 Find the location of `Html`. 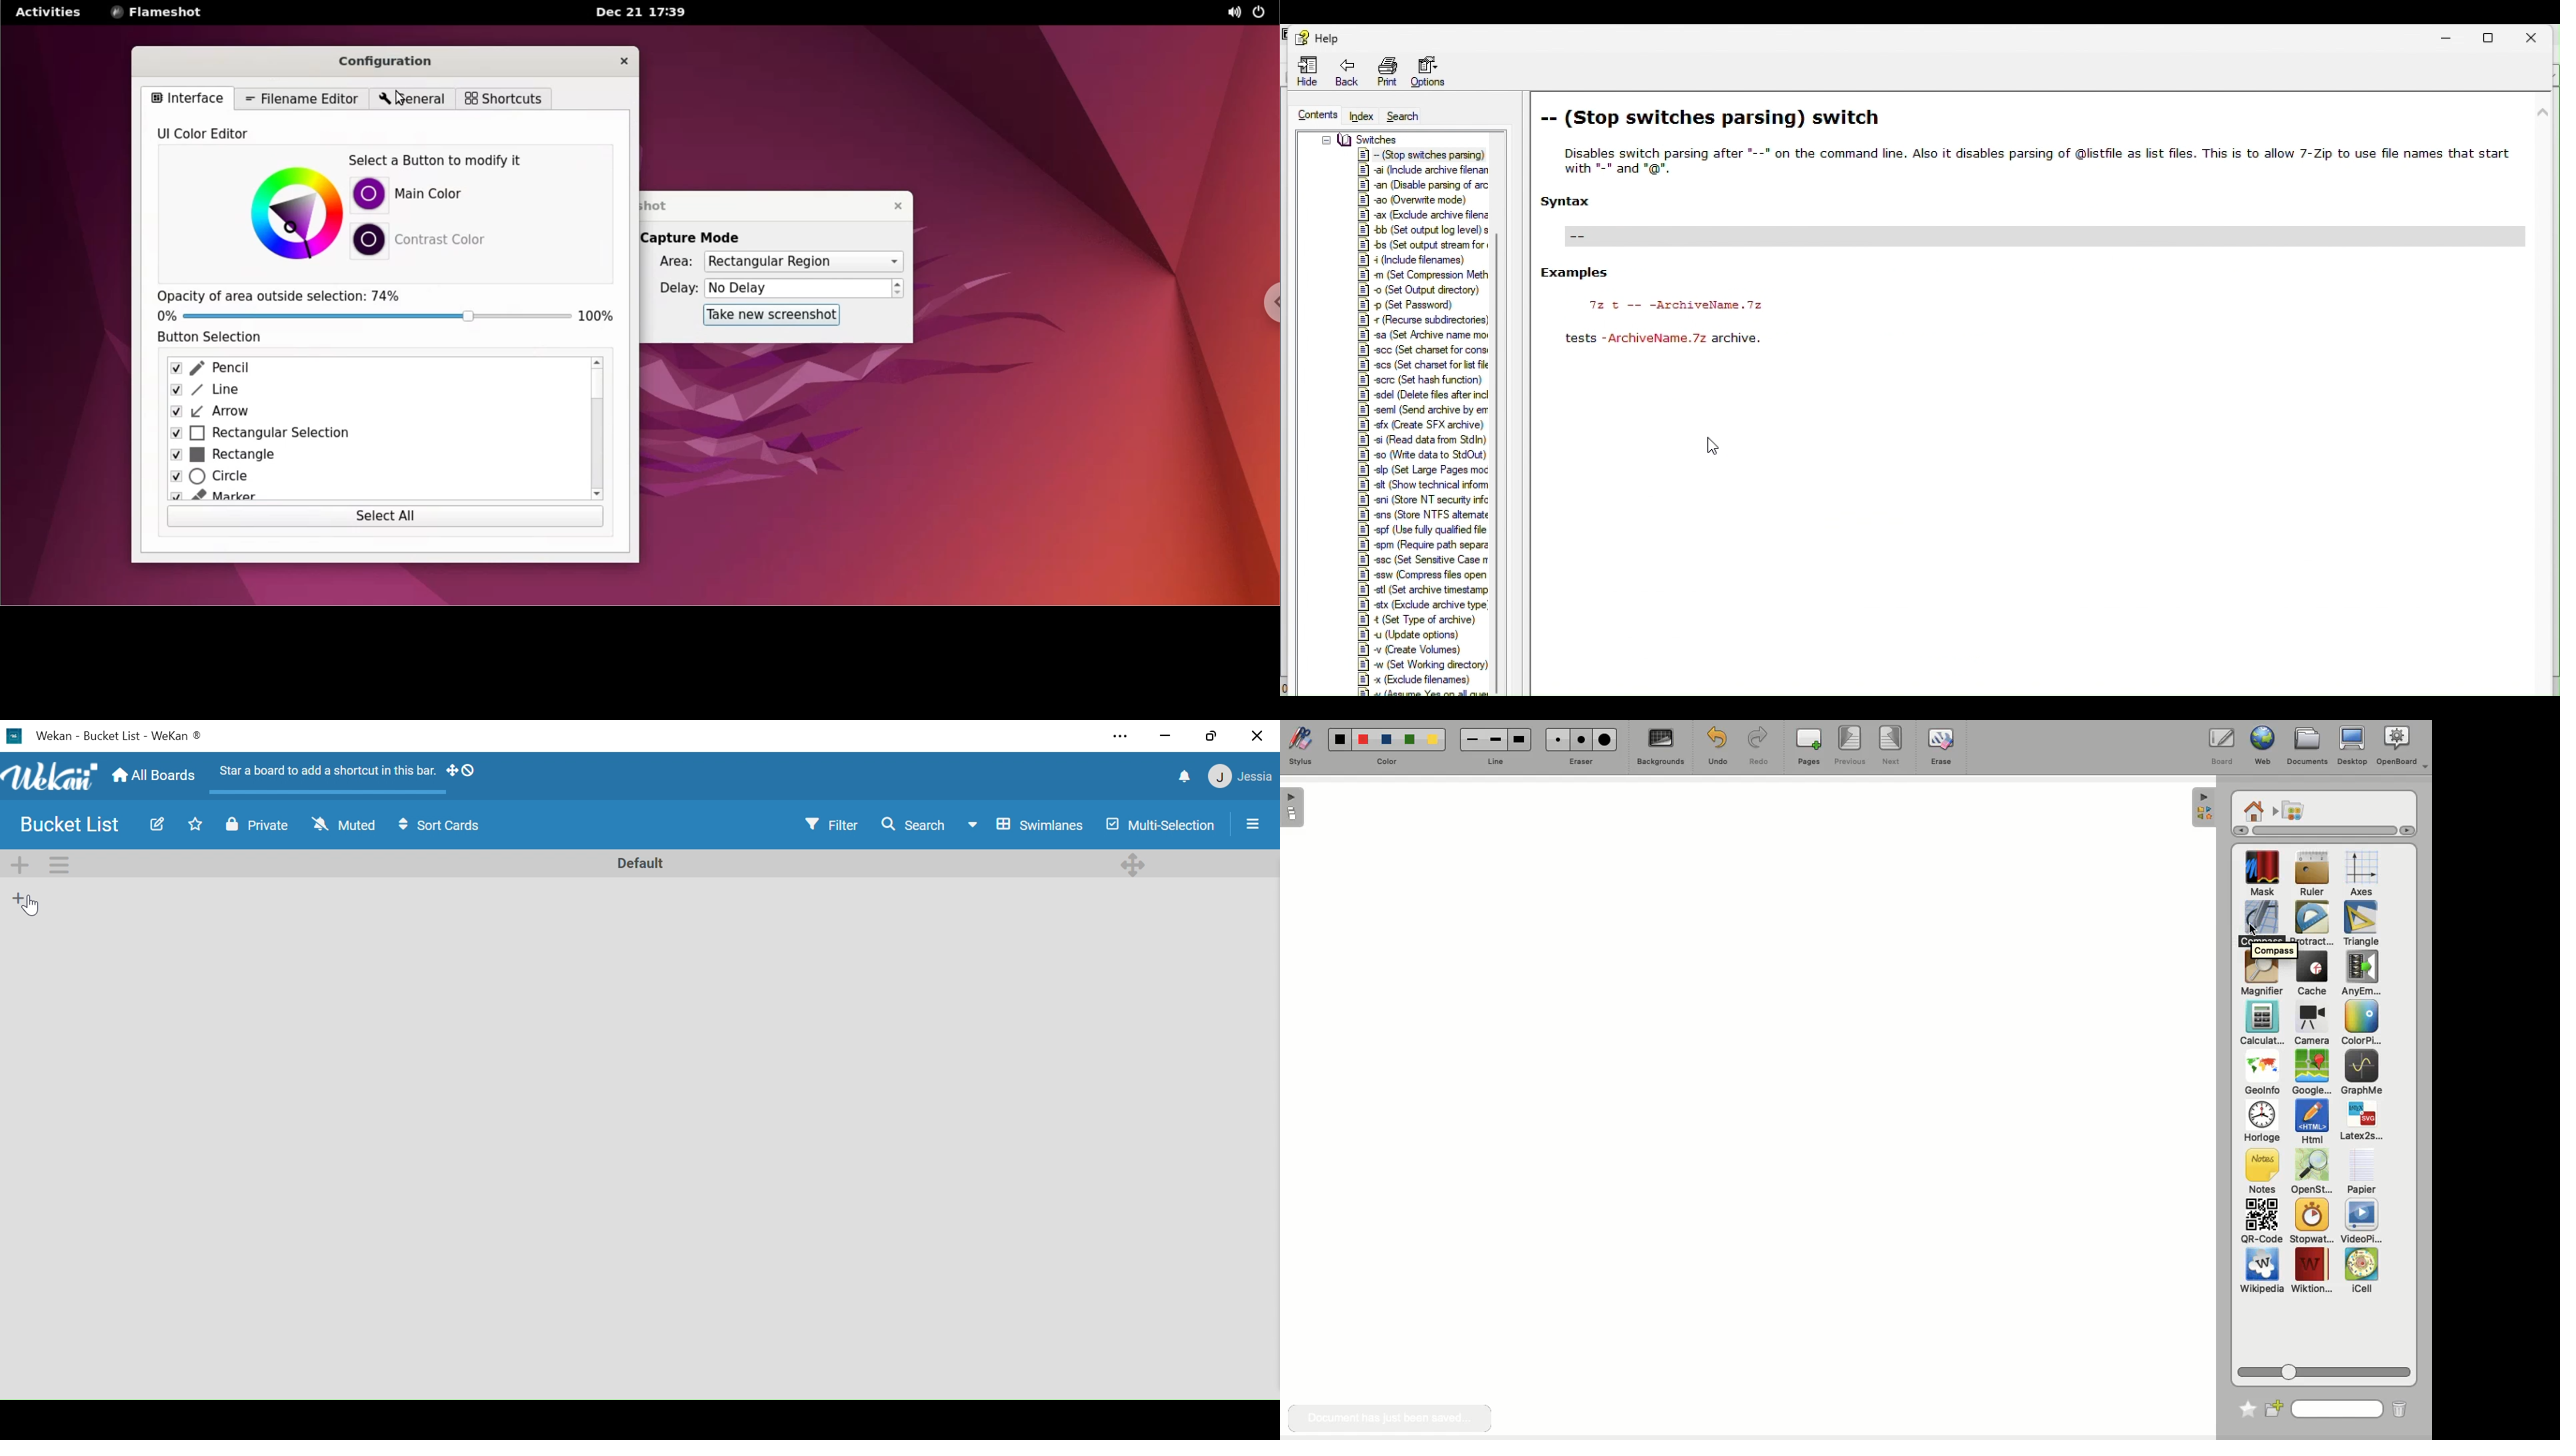

Html is located at coordinates (2310, 1123).